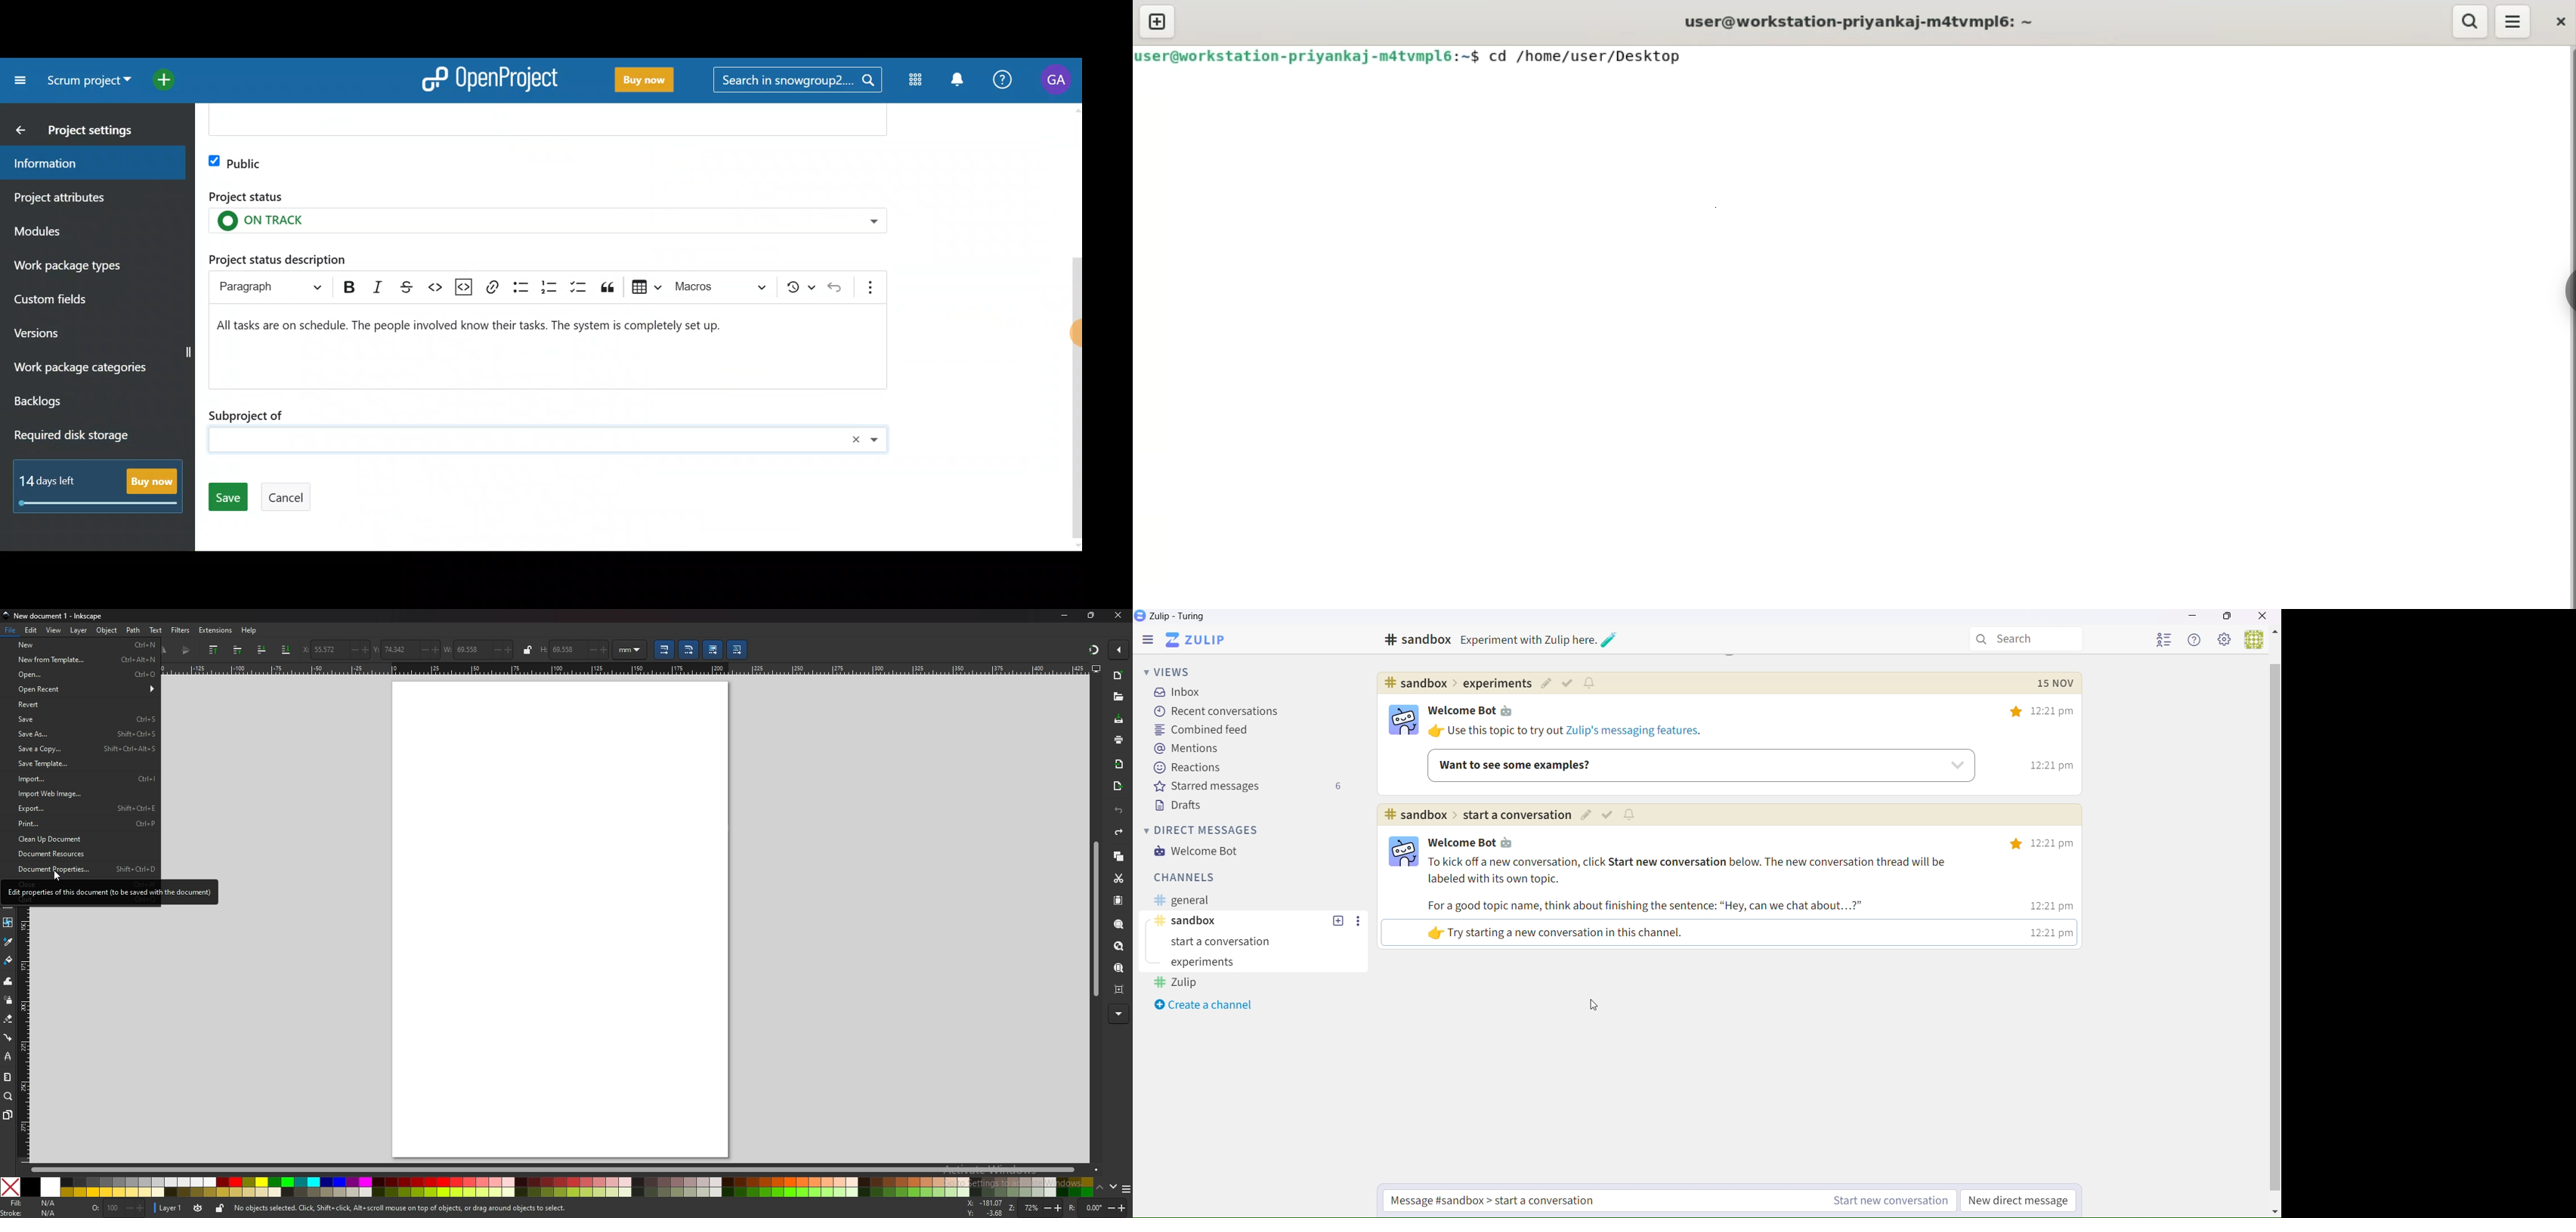 This screenshot has height=1232, width=2576. What do you see at coordinates (1181, 693) in the screenshot?
I see `inbox` at bounding box center [1181, 693].